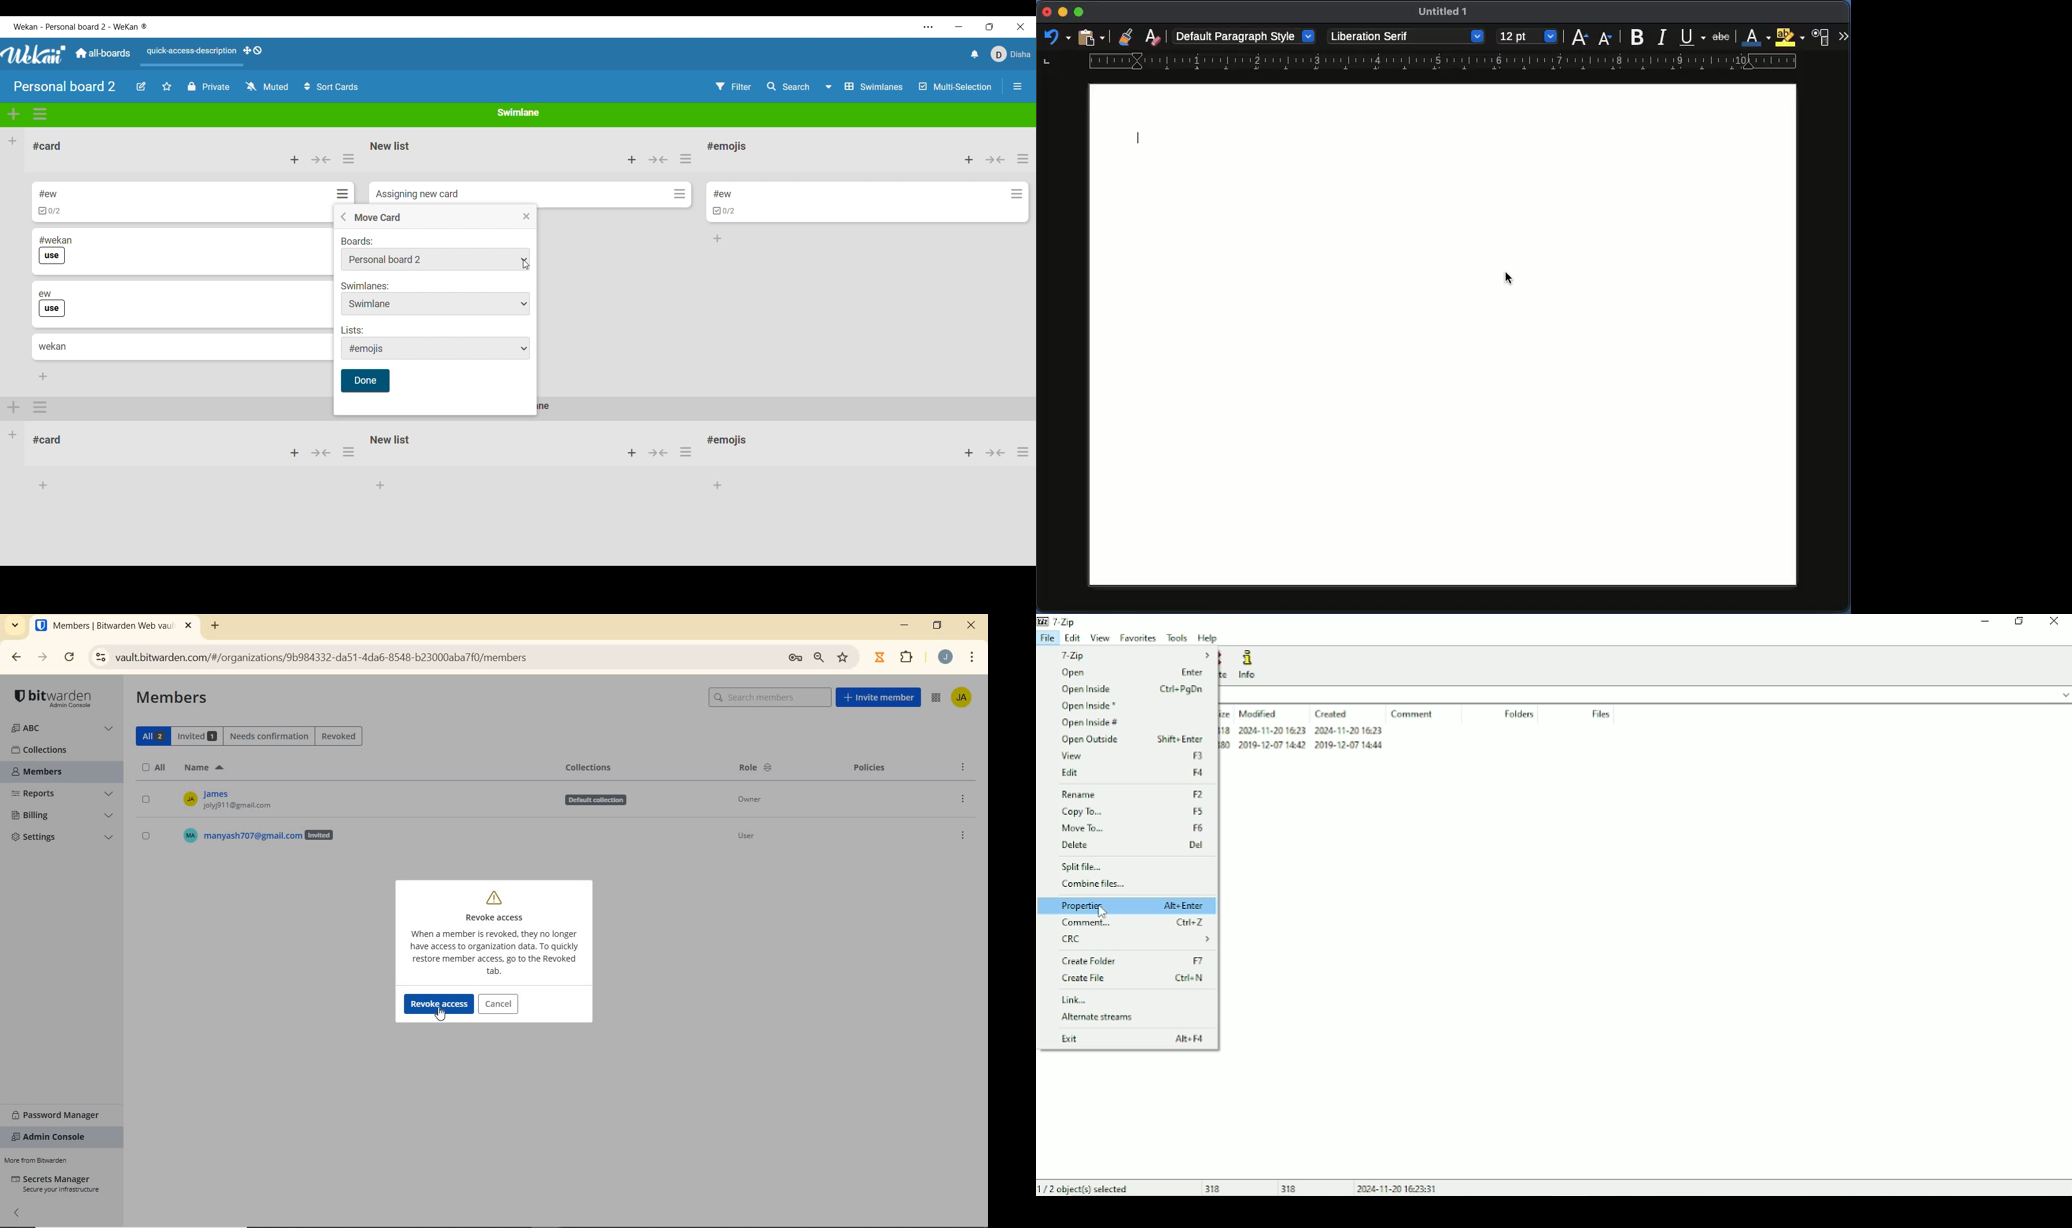 The height and width of the screenshot is (1232, 2072). I want to click on Swimlane actions, so click(40, 114).